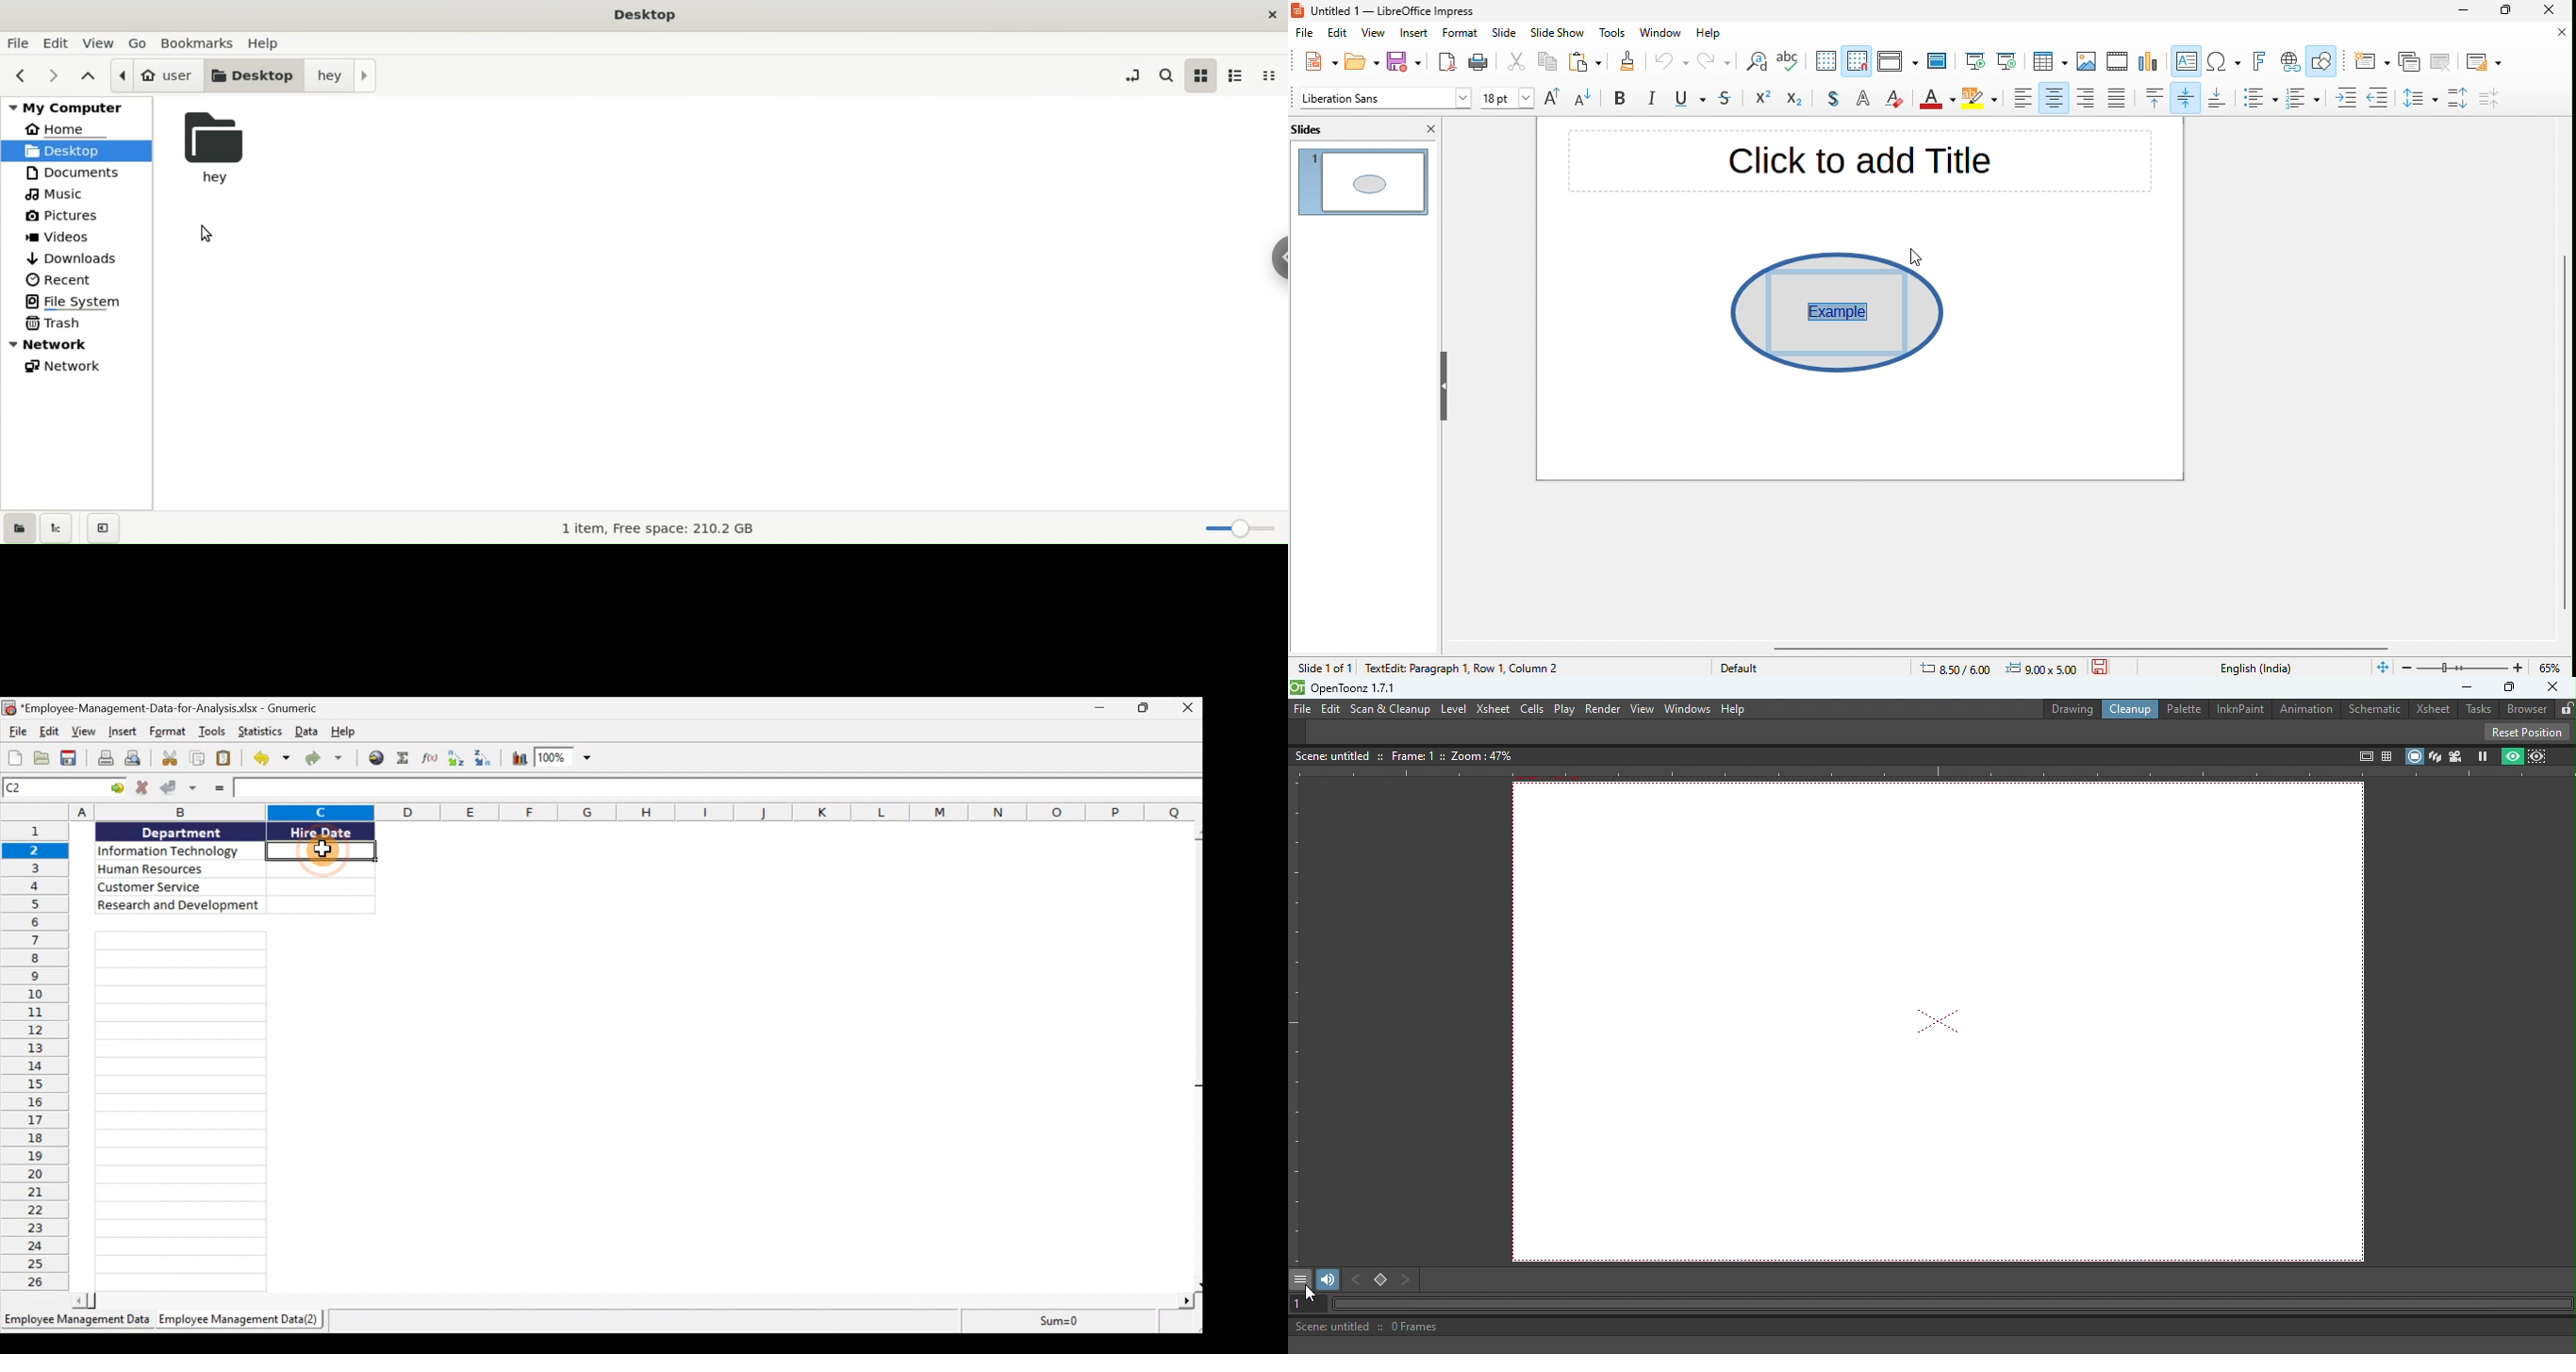 The width and height of the screenshot is (2576, 1372). Describe the element at coordinates (215, 732) in the screenshot. I see `Tools` at that location.